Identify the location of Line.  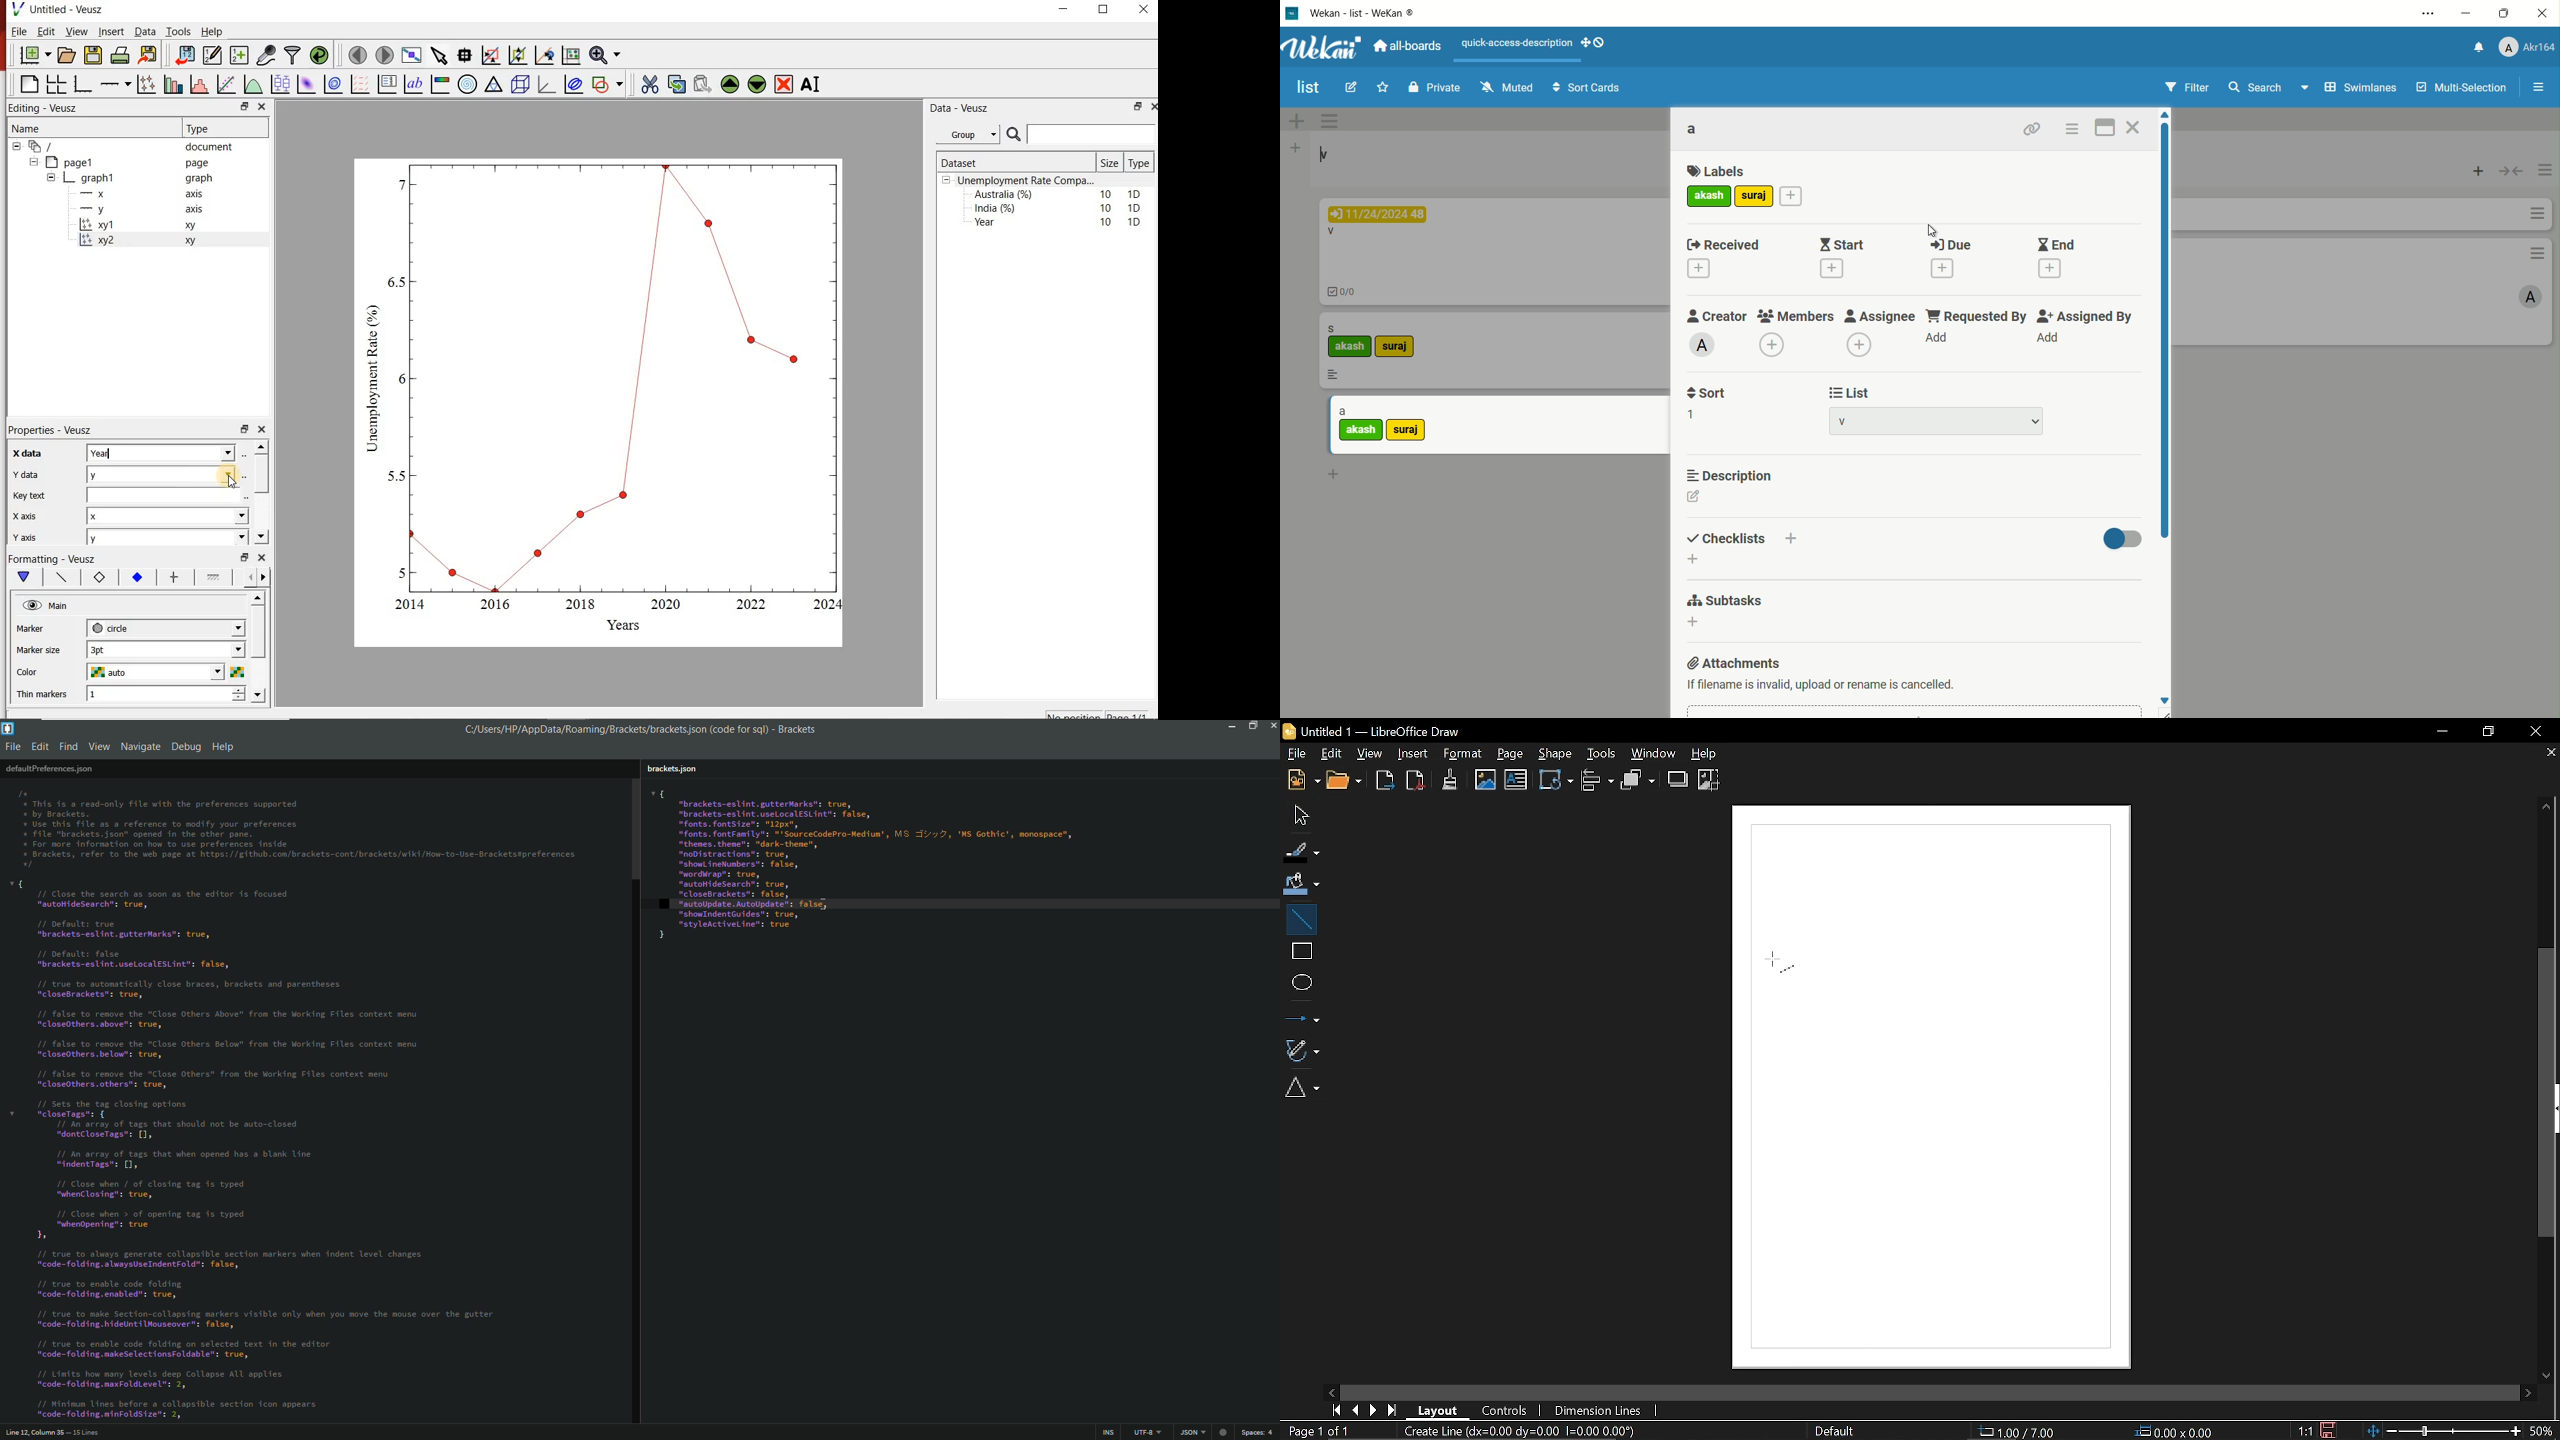
(1300, 917).